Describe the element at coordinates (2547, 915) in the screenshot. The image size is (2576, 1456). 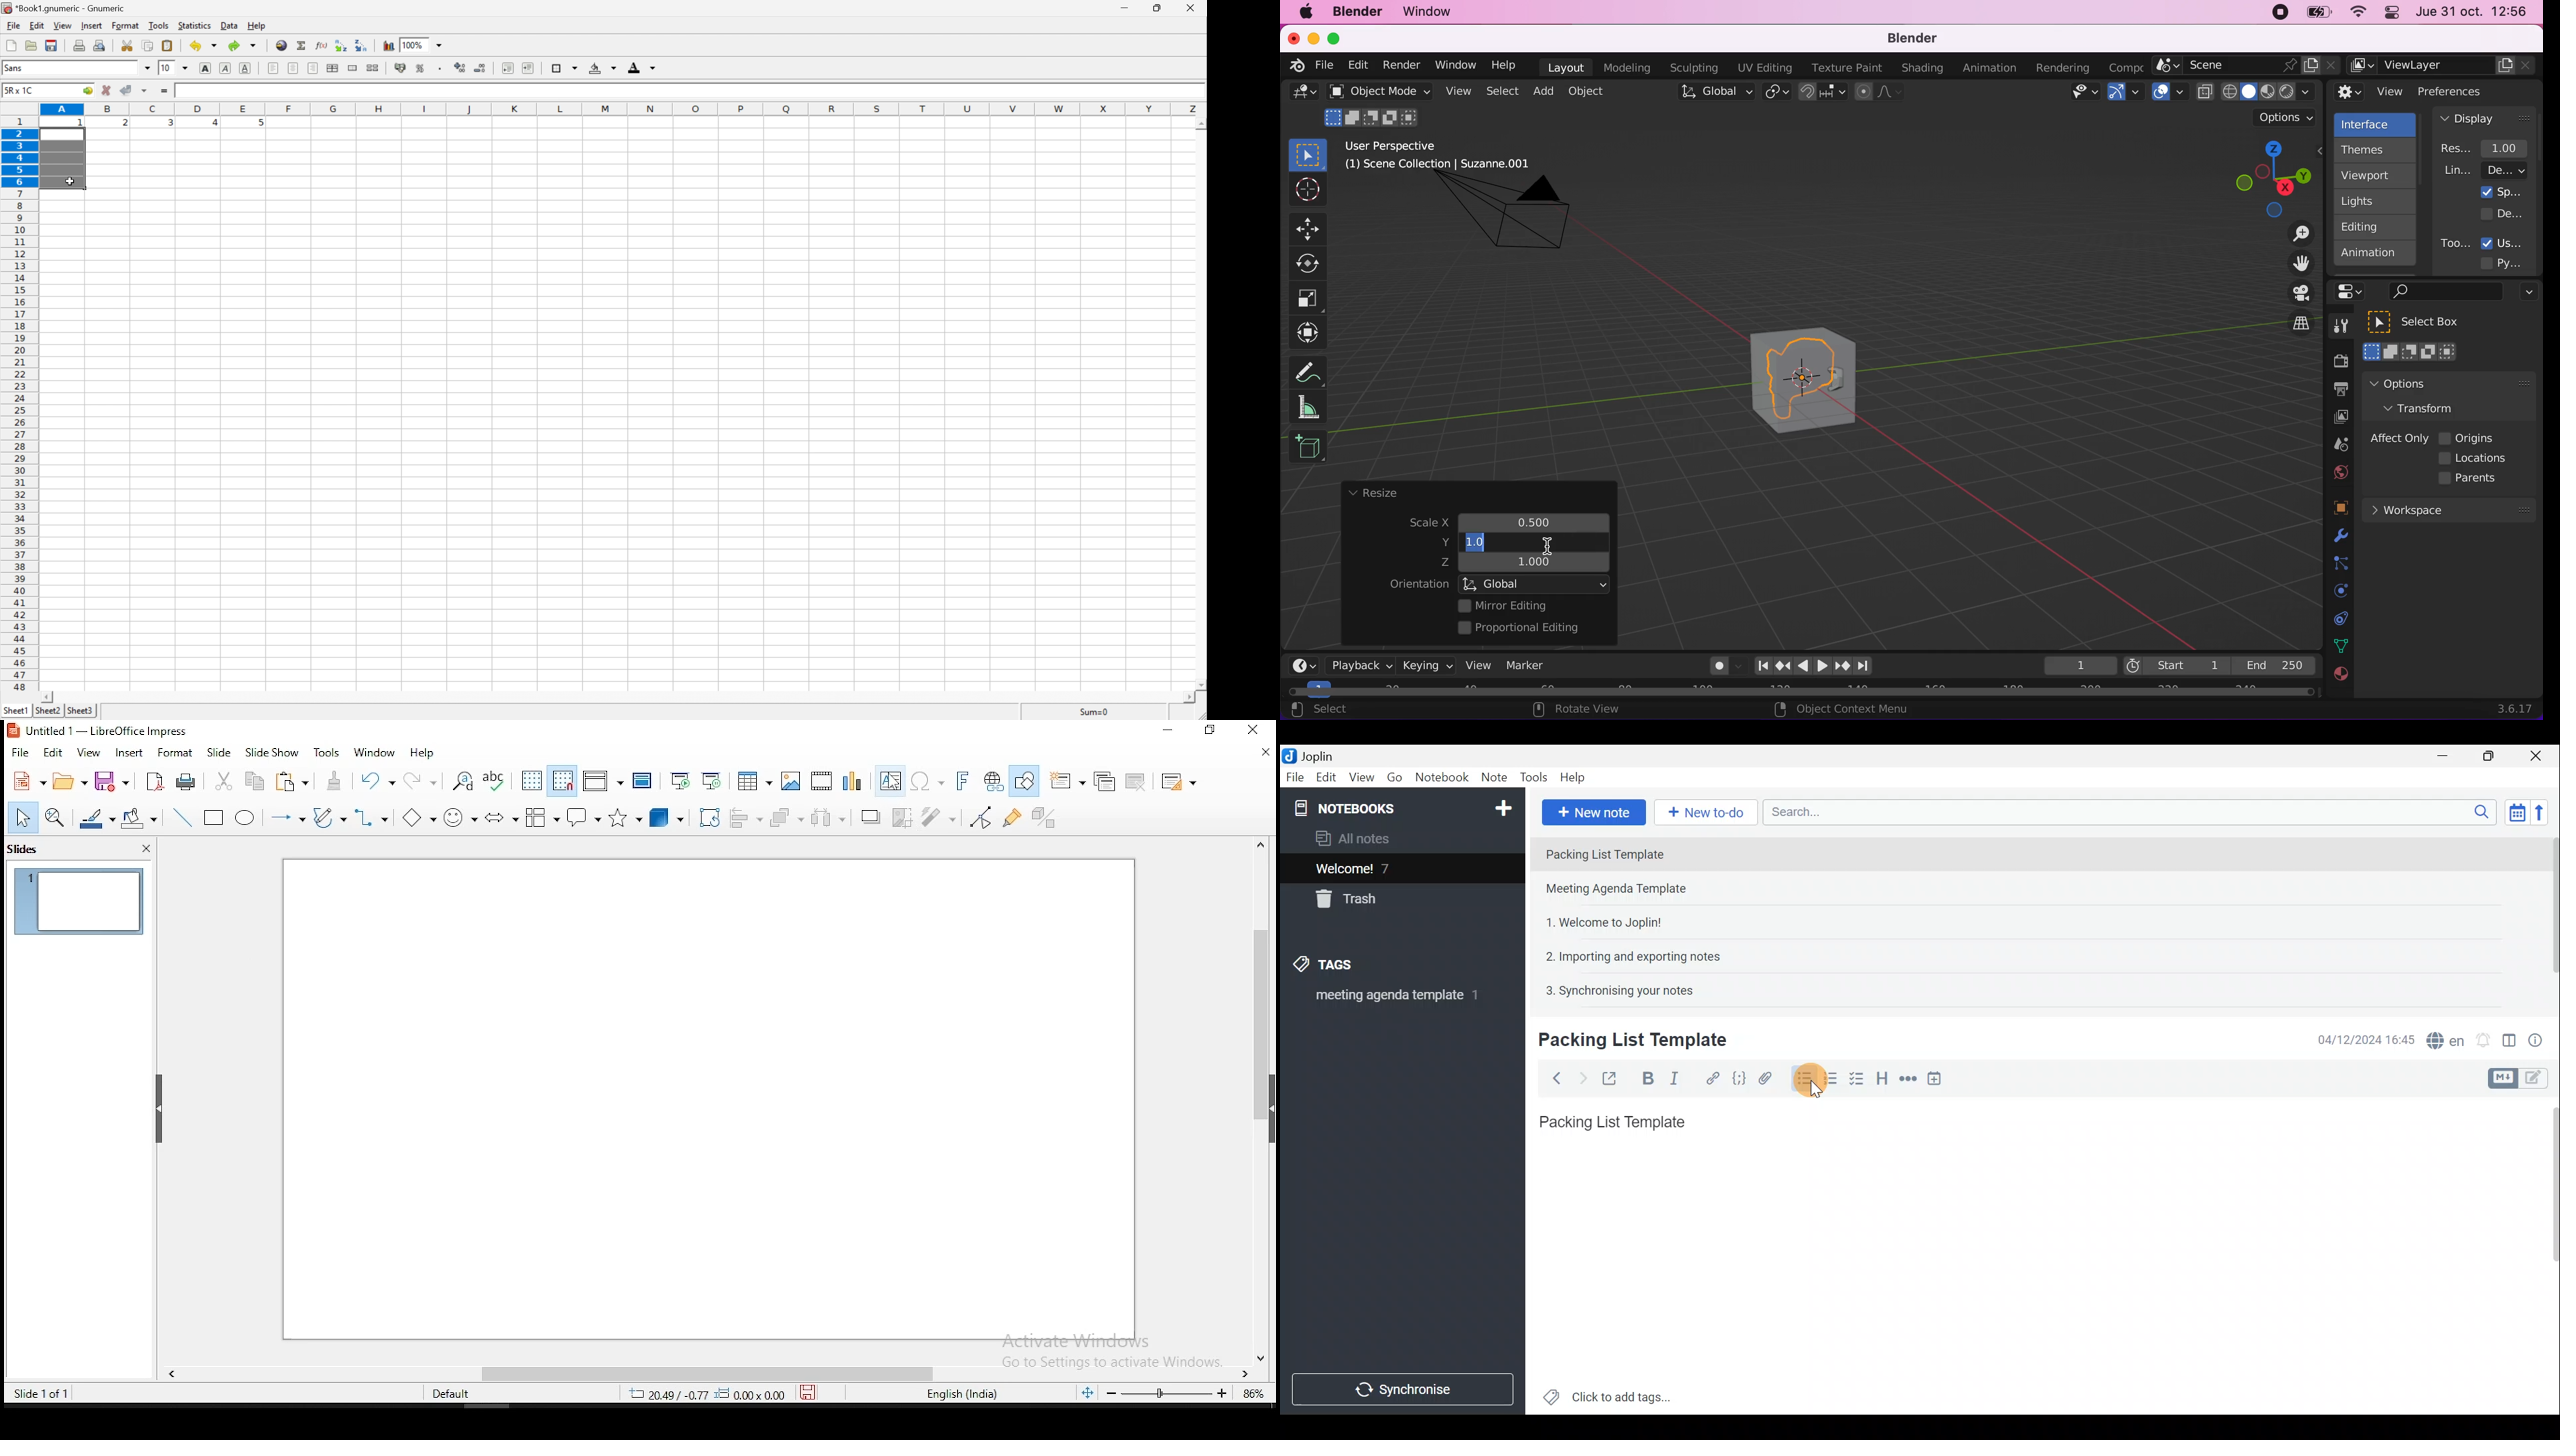
I see `Scroll bar` at that location.